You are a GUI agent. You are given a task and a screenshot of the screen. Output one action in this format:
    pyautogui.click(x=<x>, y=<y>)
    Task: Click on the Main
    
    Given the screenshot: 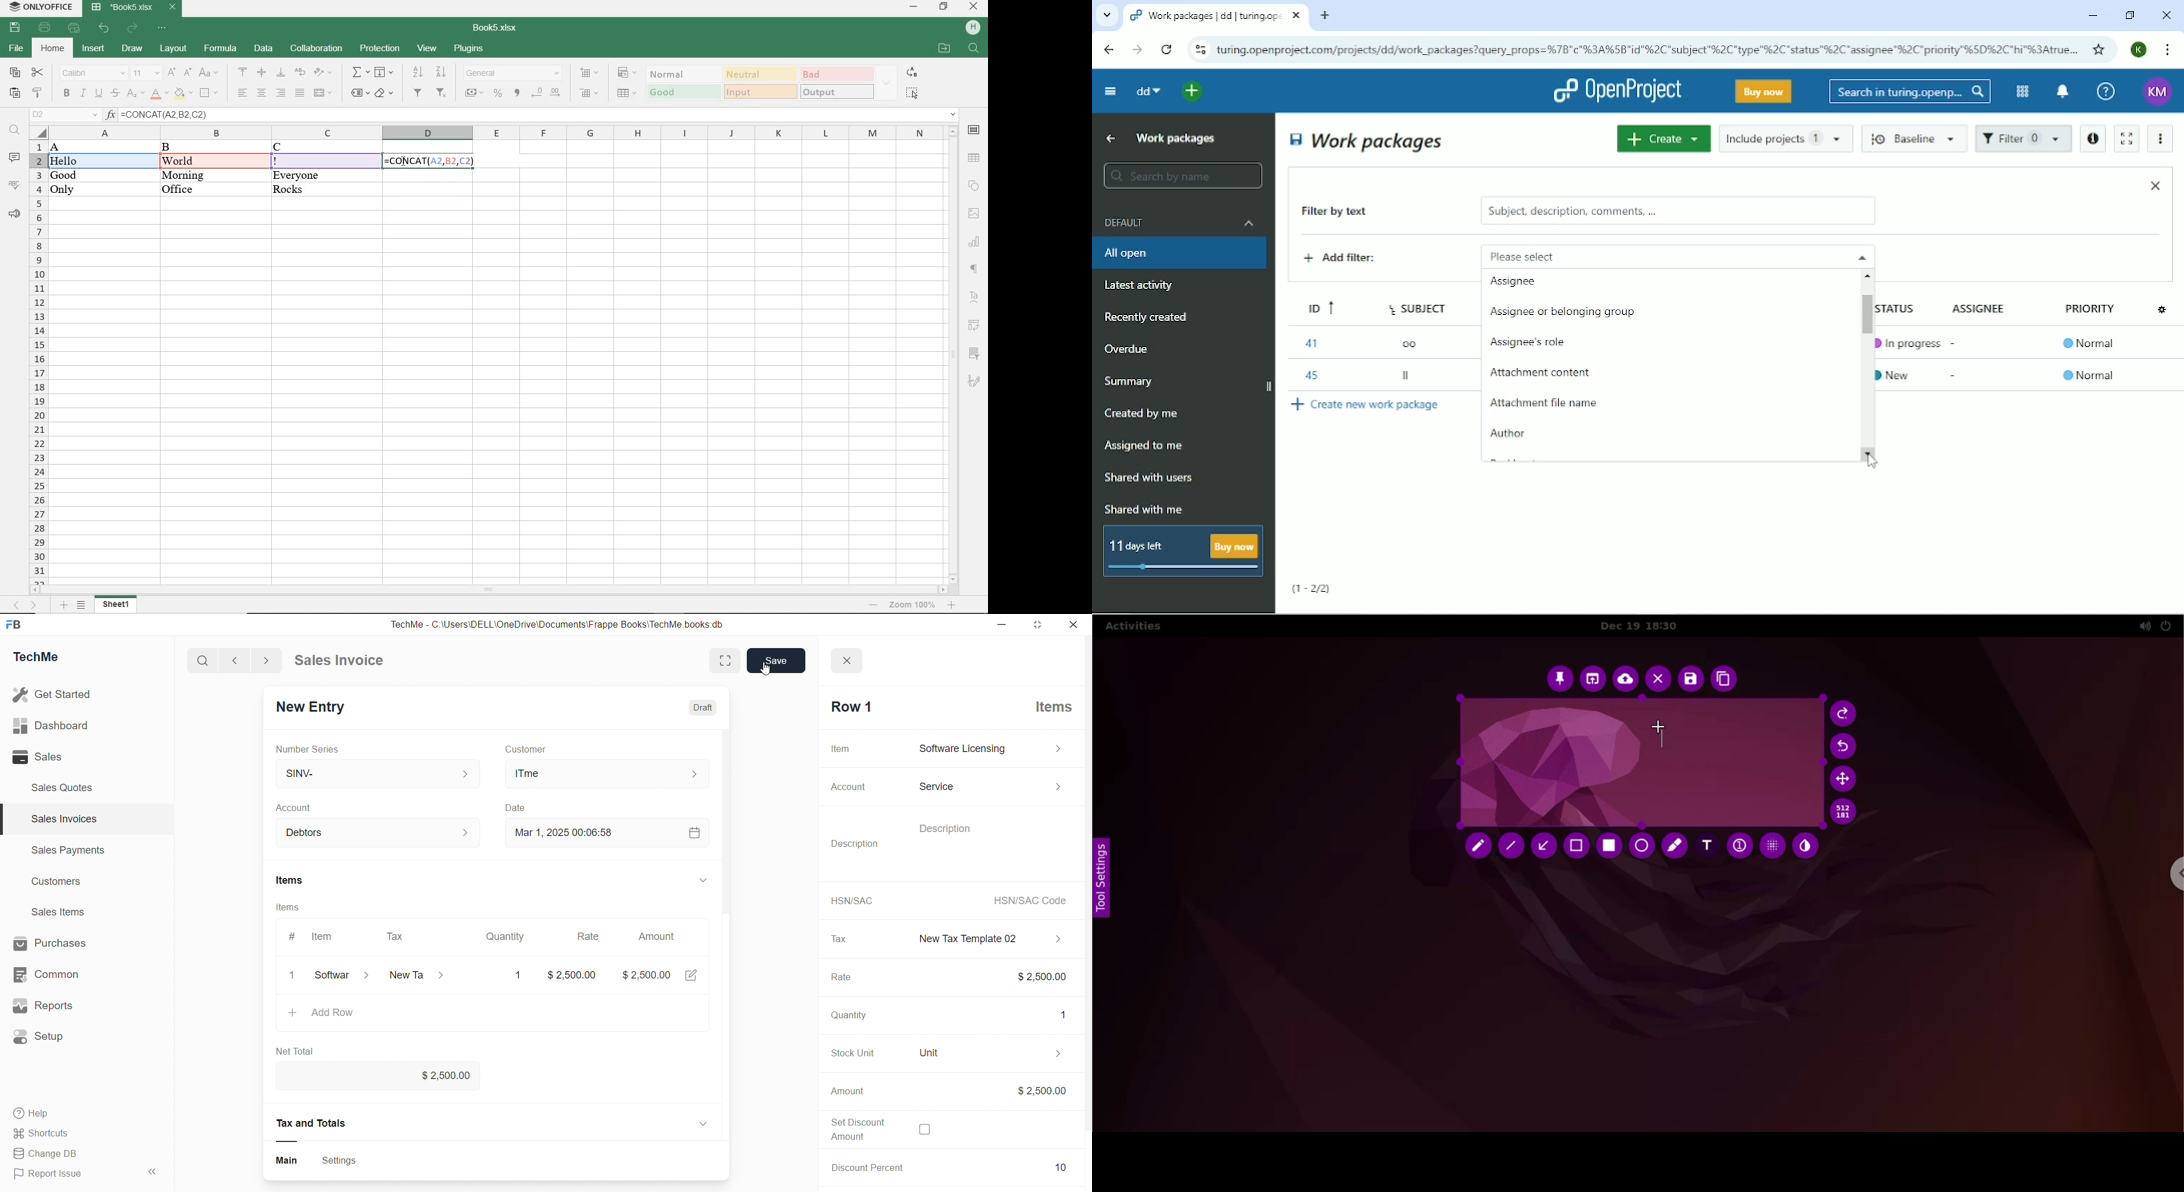 What is the action you would take?
    pyautogui.click(x=285, y=1160)
    